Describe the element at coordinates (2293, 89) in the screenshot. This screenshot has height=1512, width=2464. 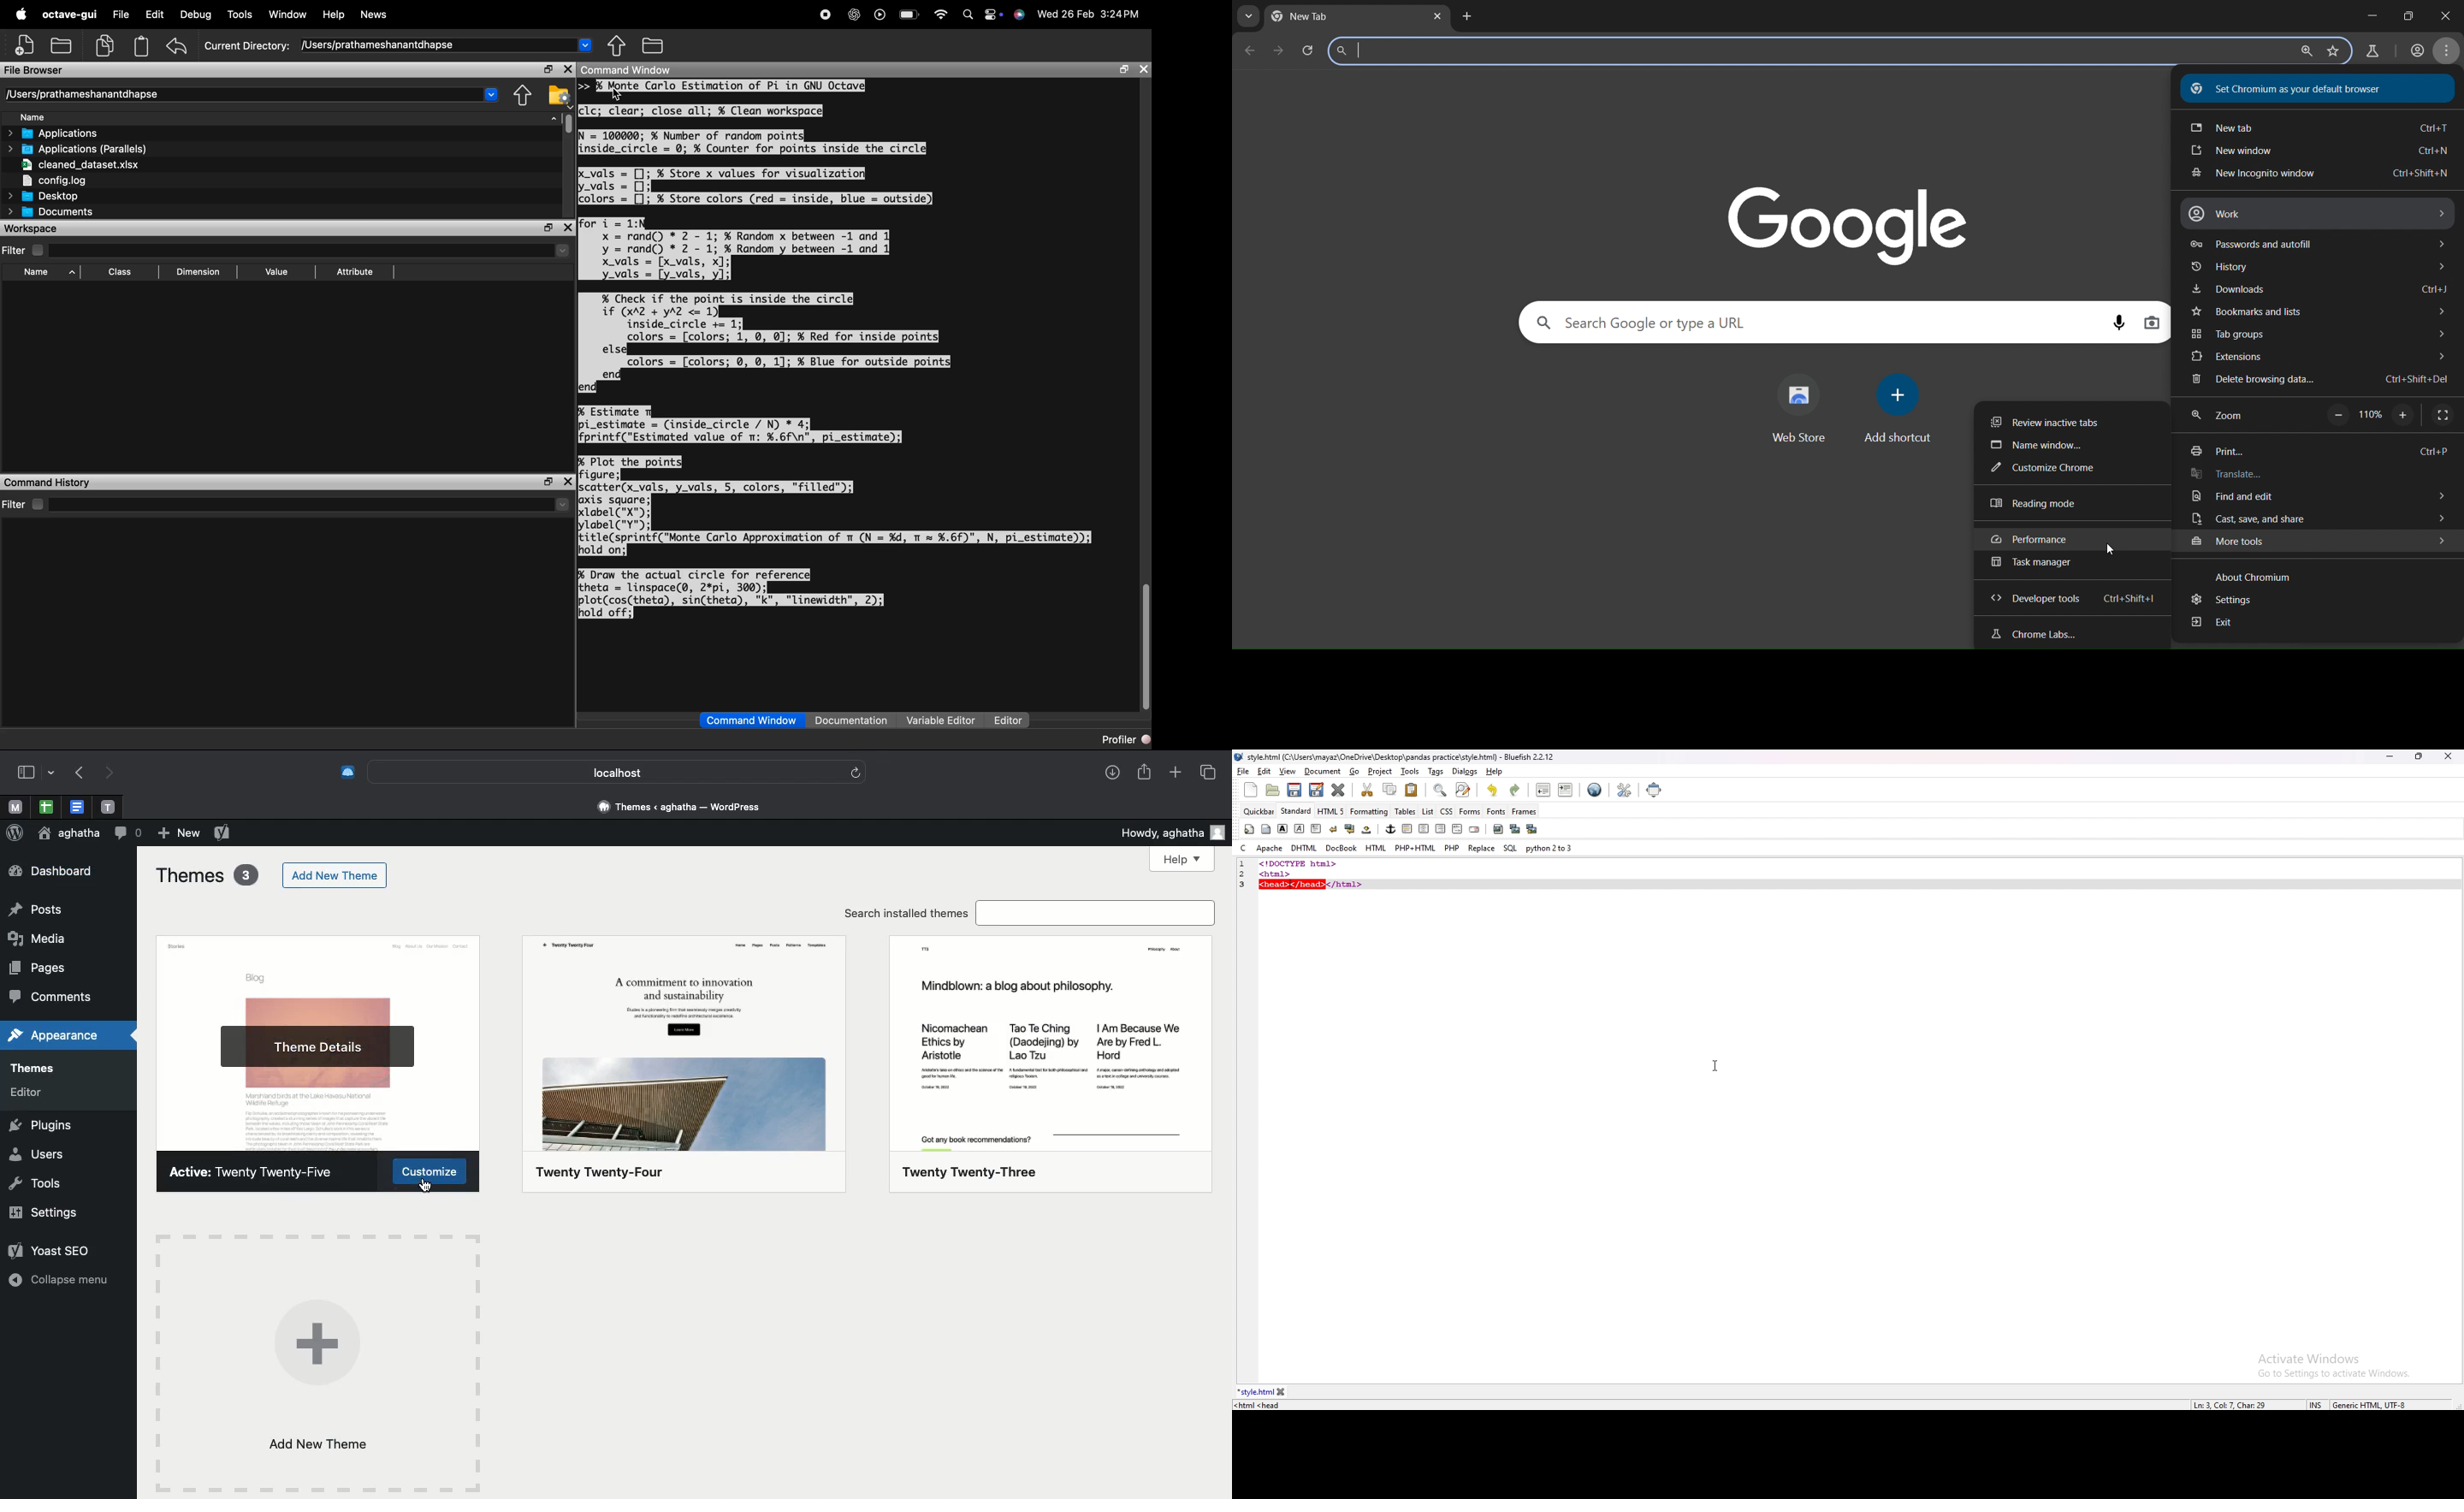
I see `Set chromium as your default browser` at that location.